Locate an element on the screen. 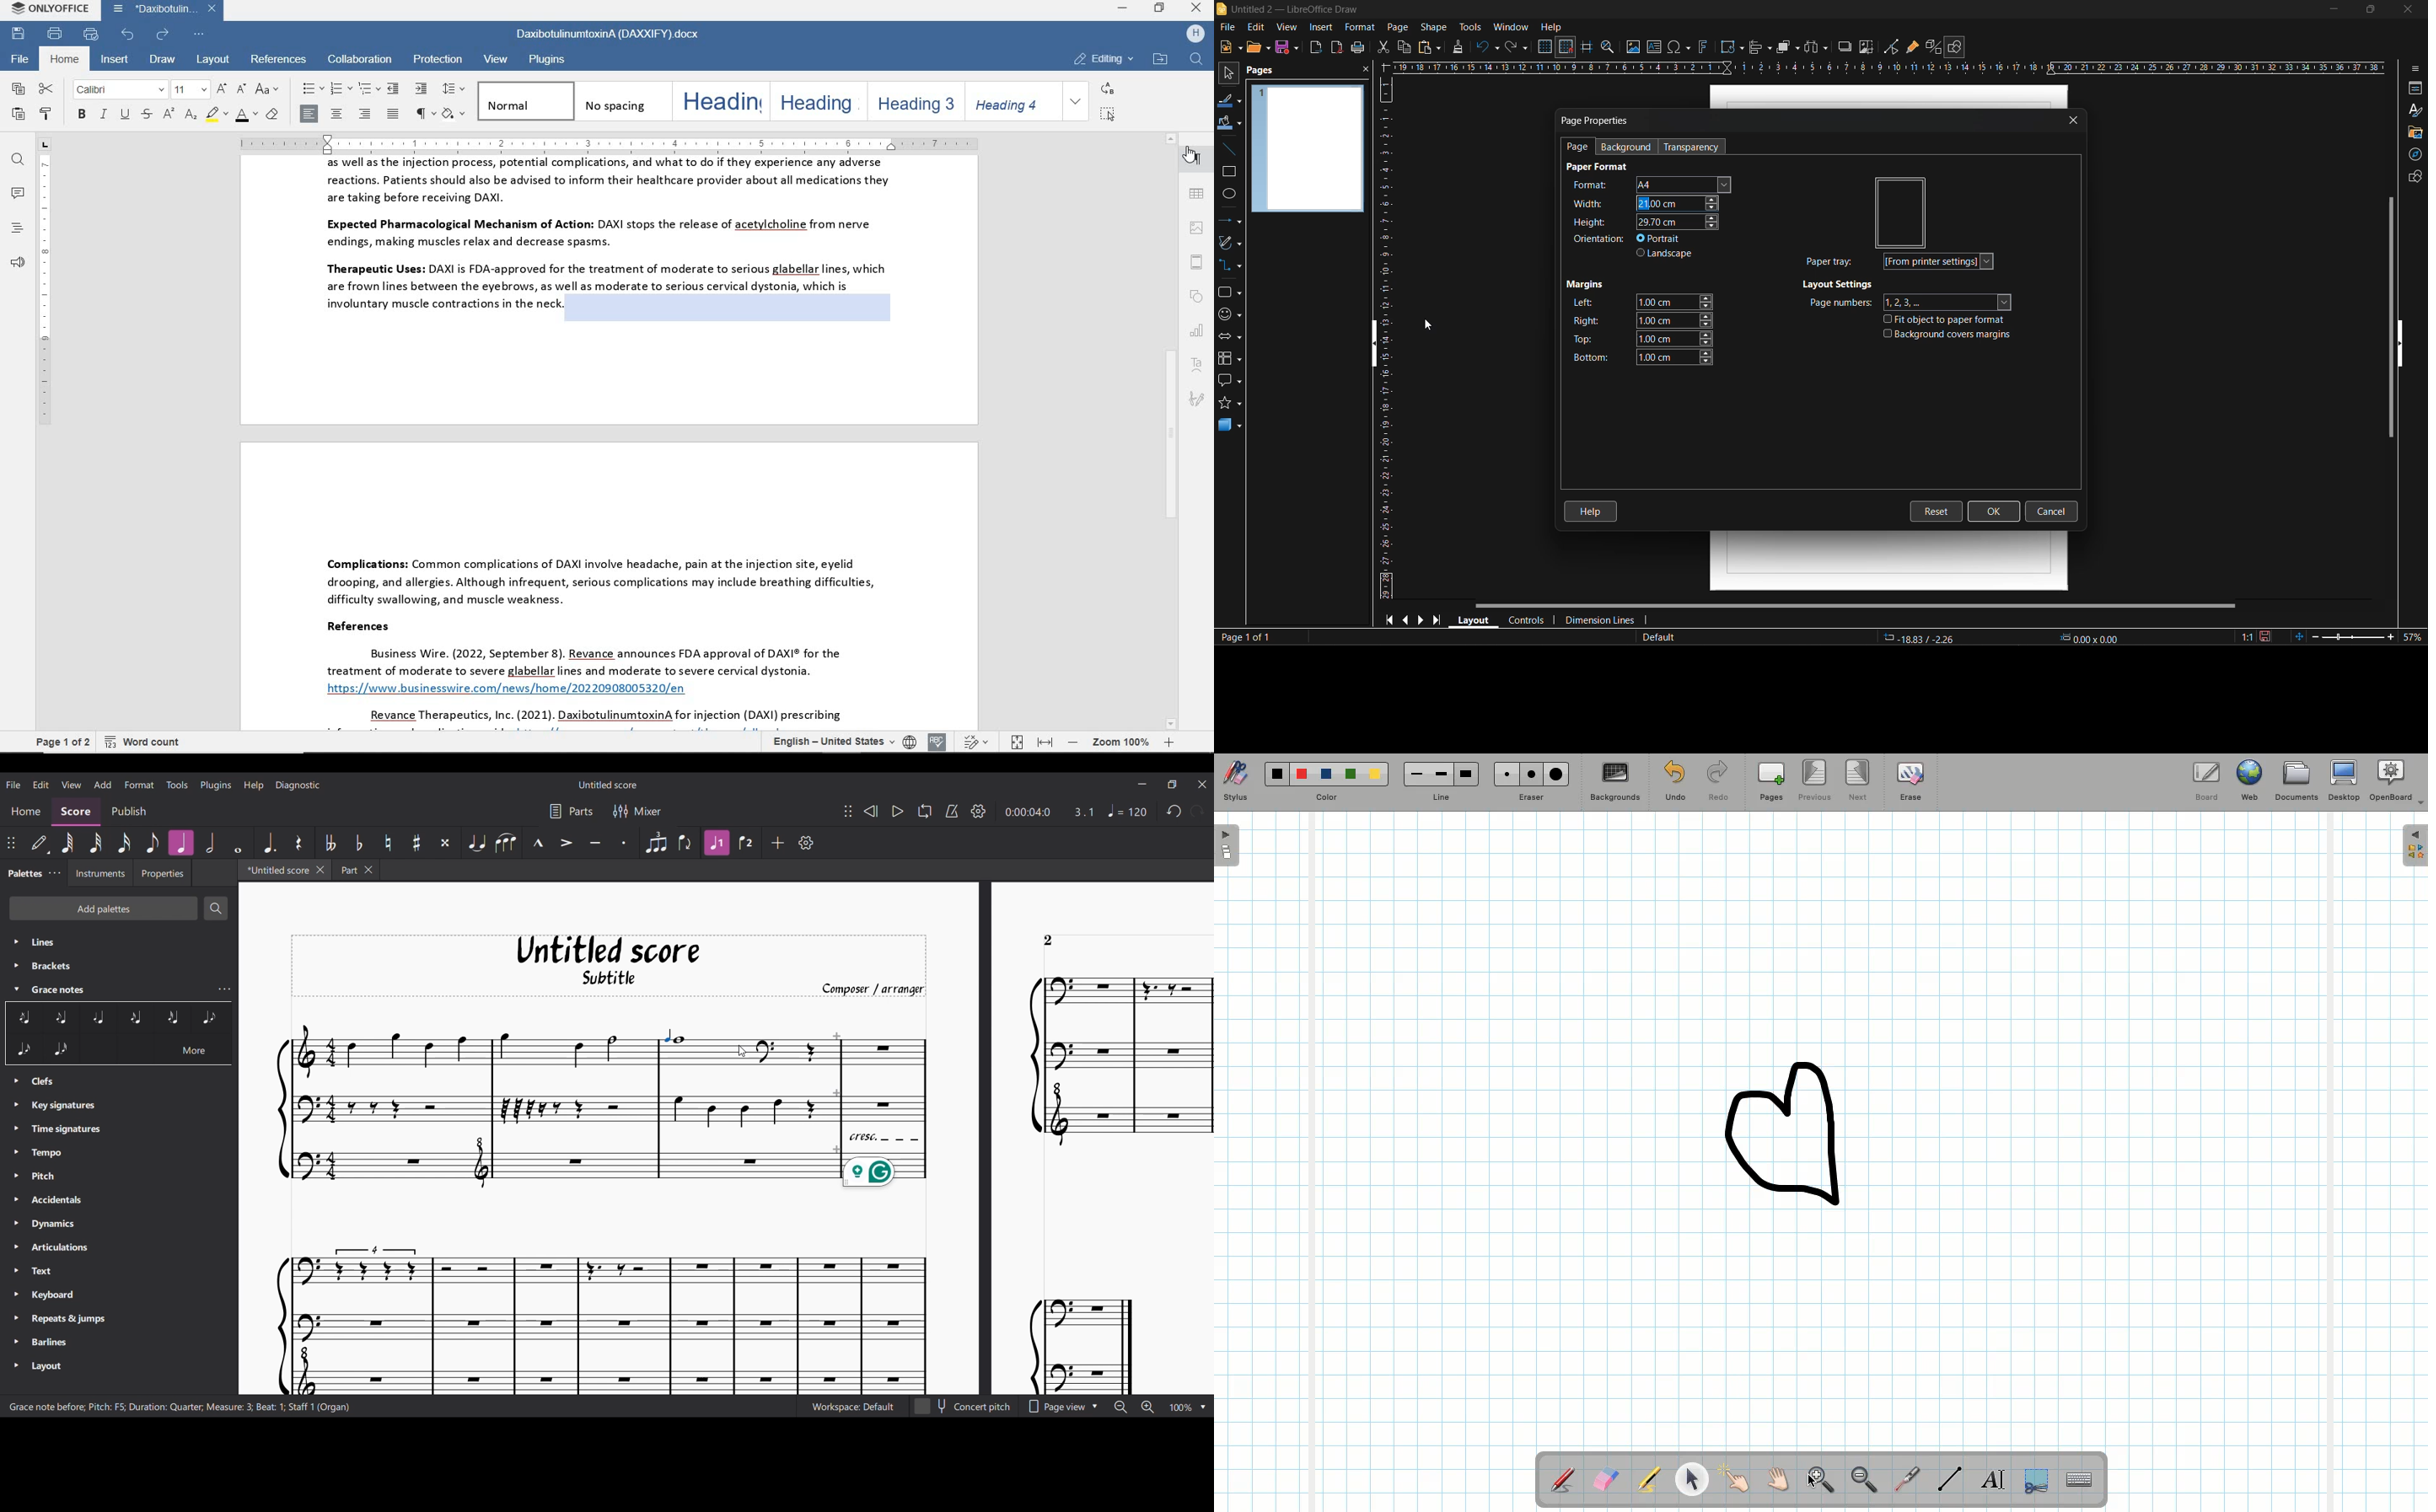  Customize toolbar is located at coordinates (806, 843).